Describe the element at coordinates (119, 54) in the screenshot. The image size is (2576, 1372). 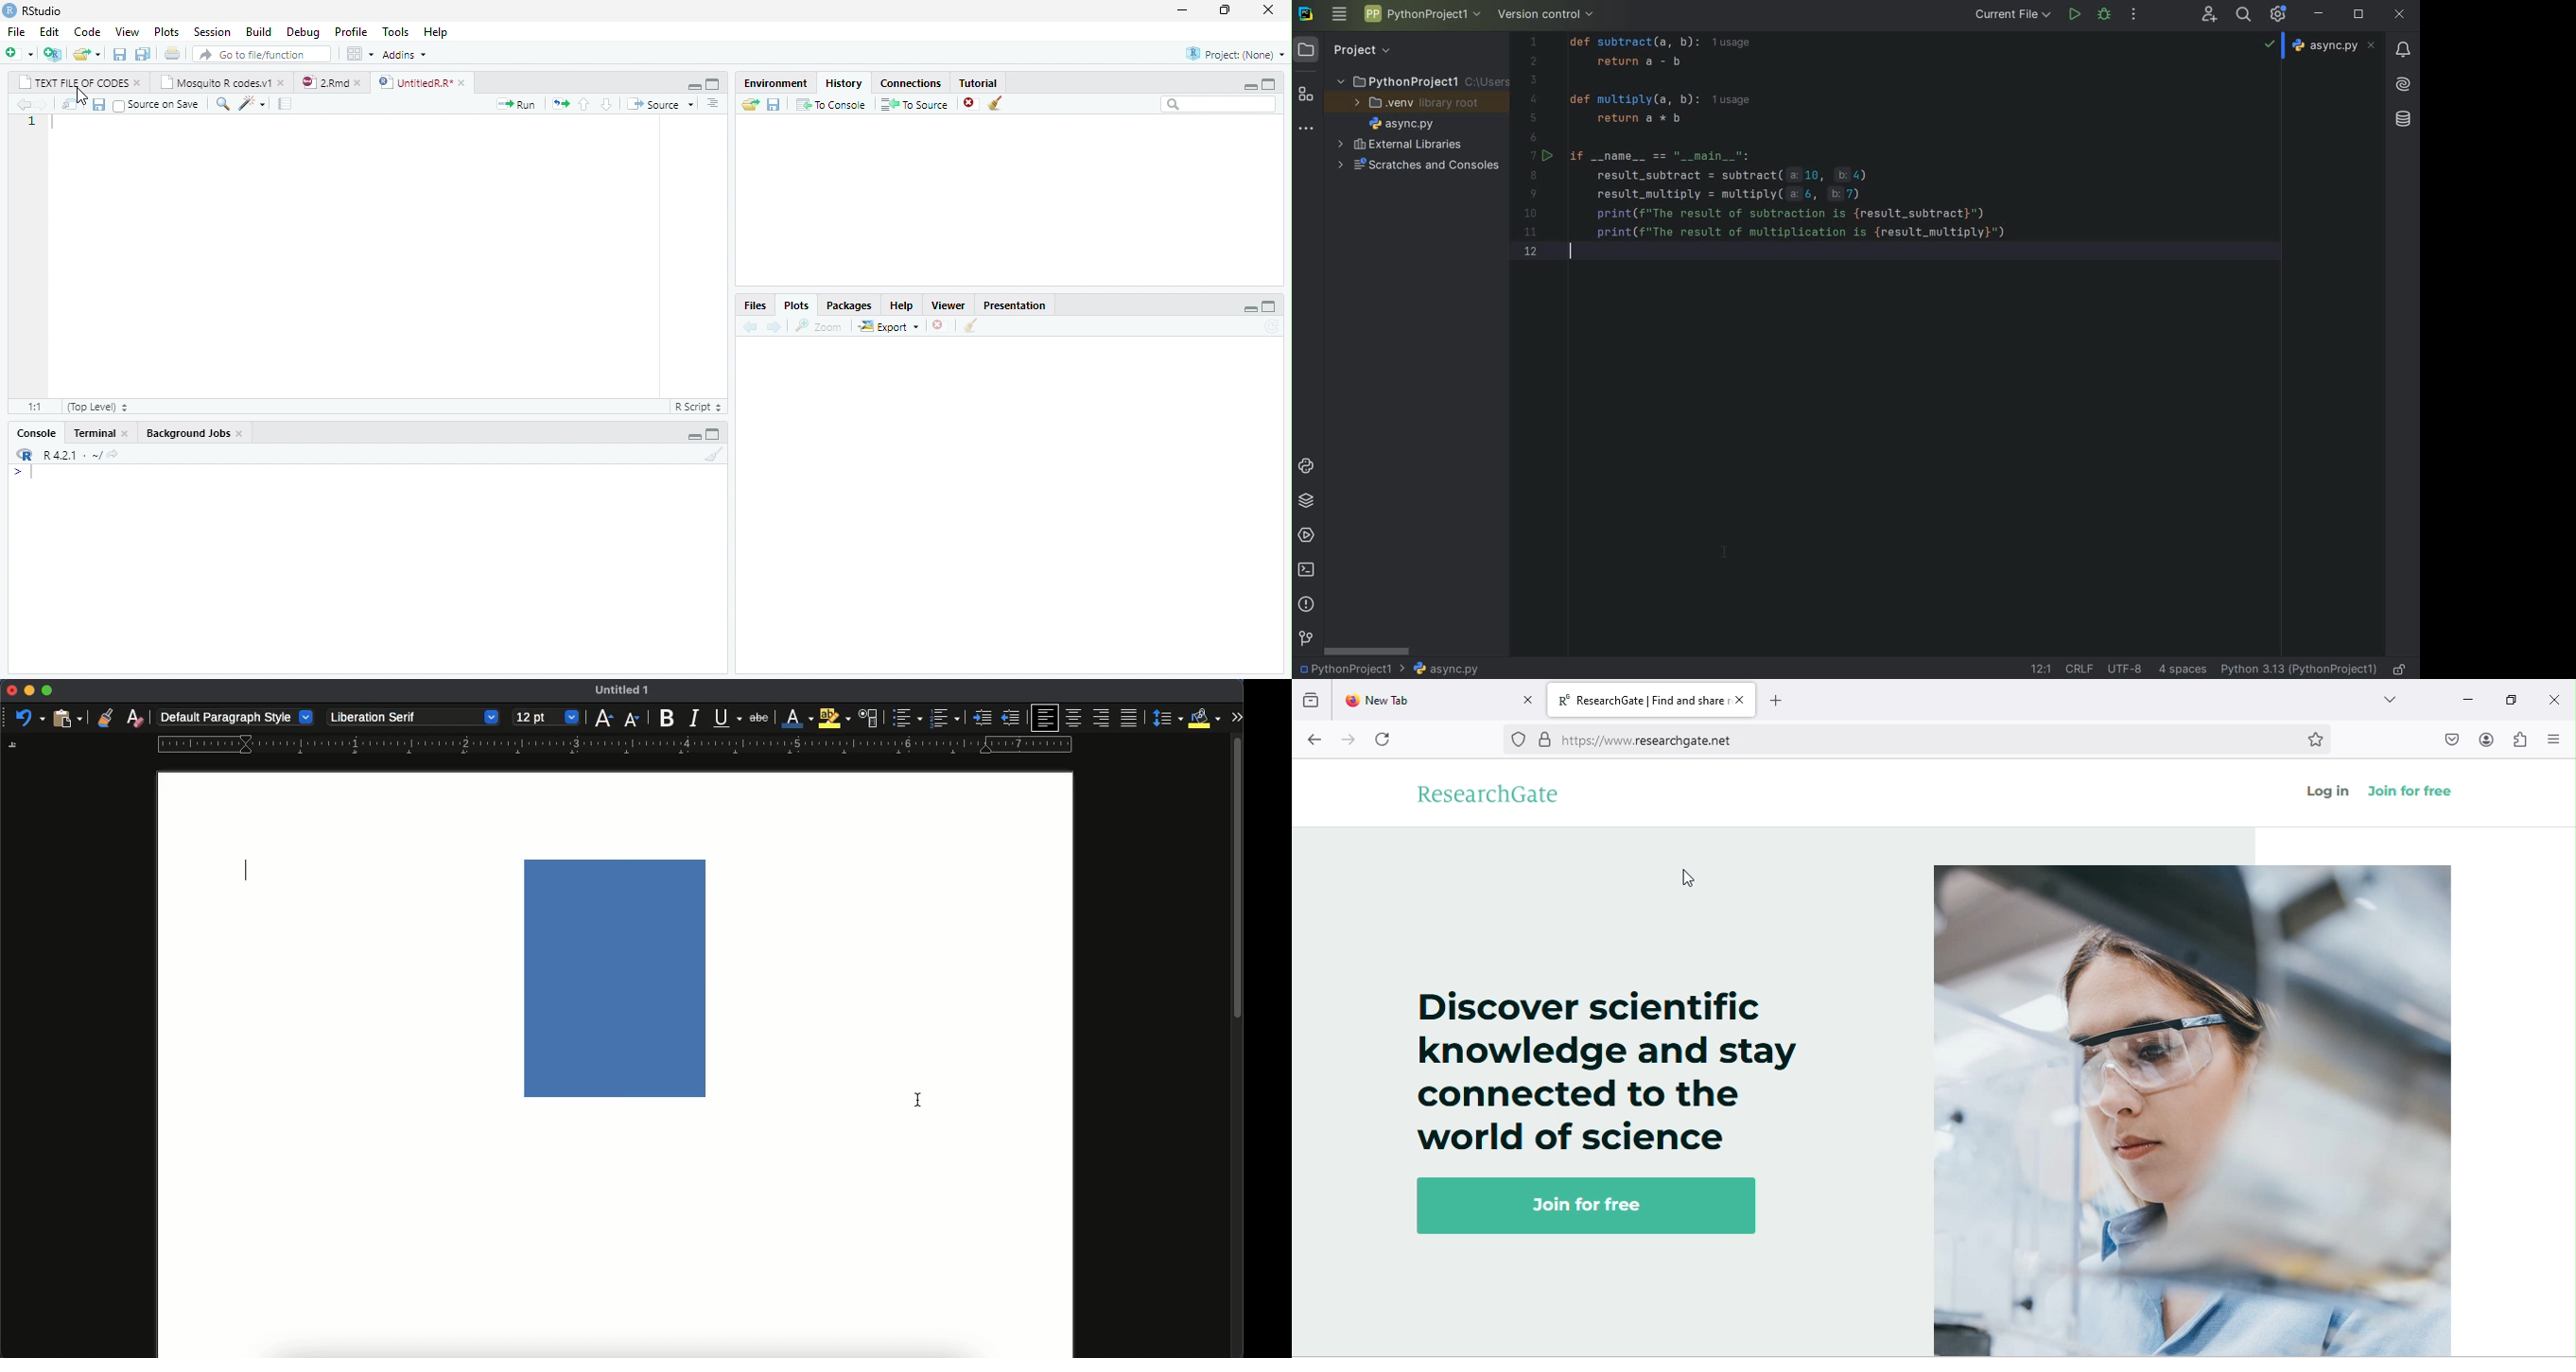
I see `save current document` at that location.